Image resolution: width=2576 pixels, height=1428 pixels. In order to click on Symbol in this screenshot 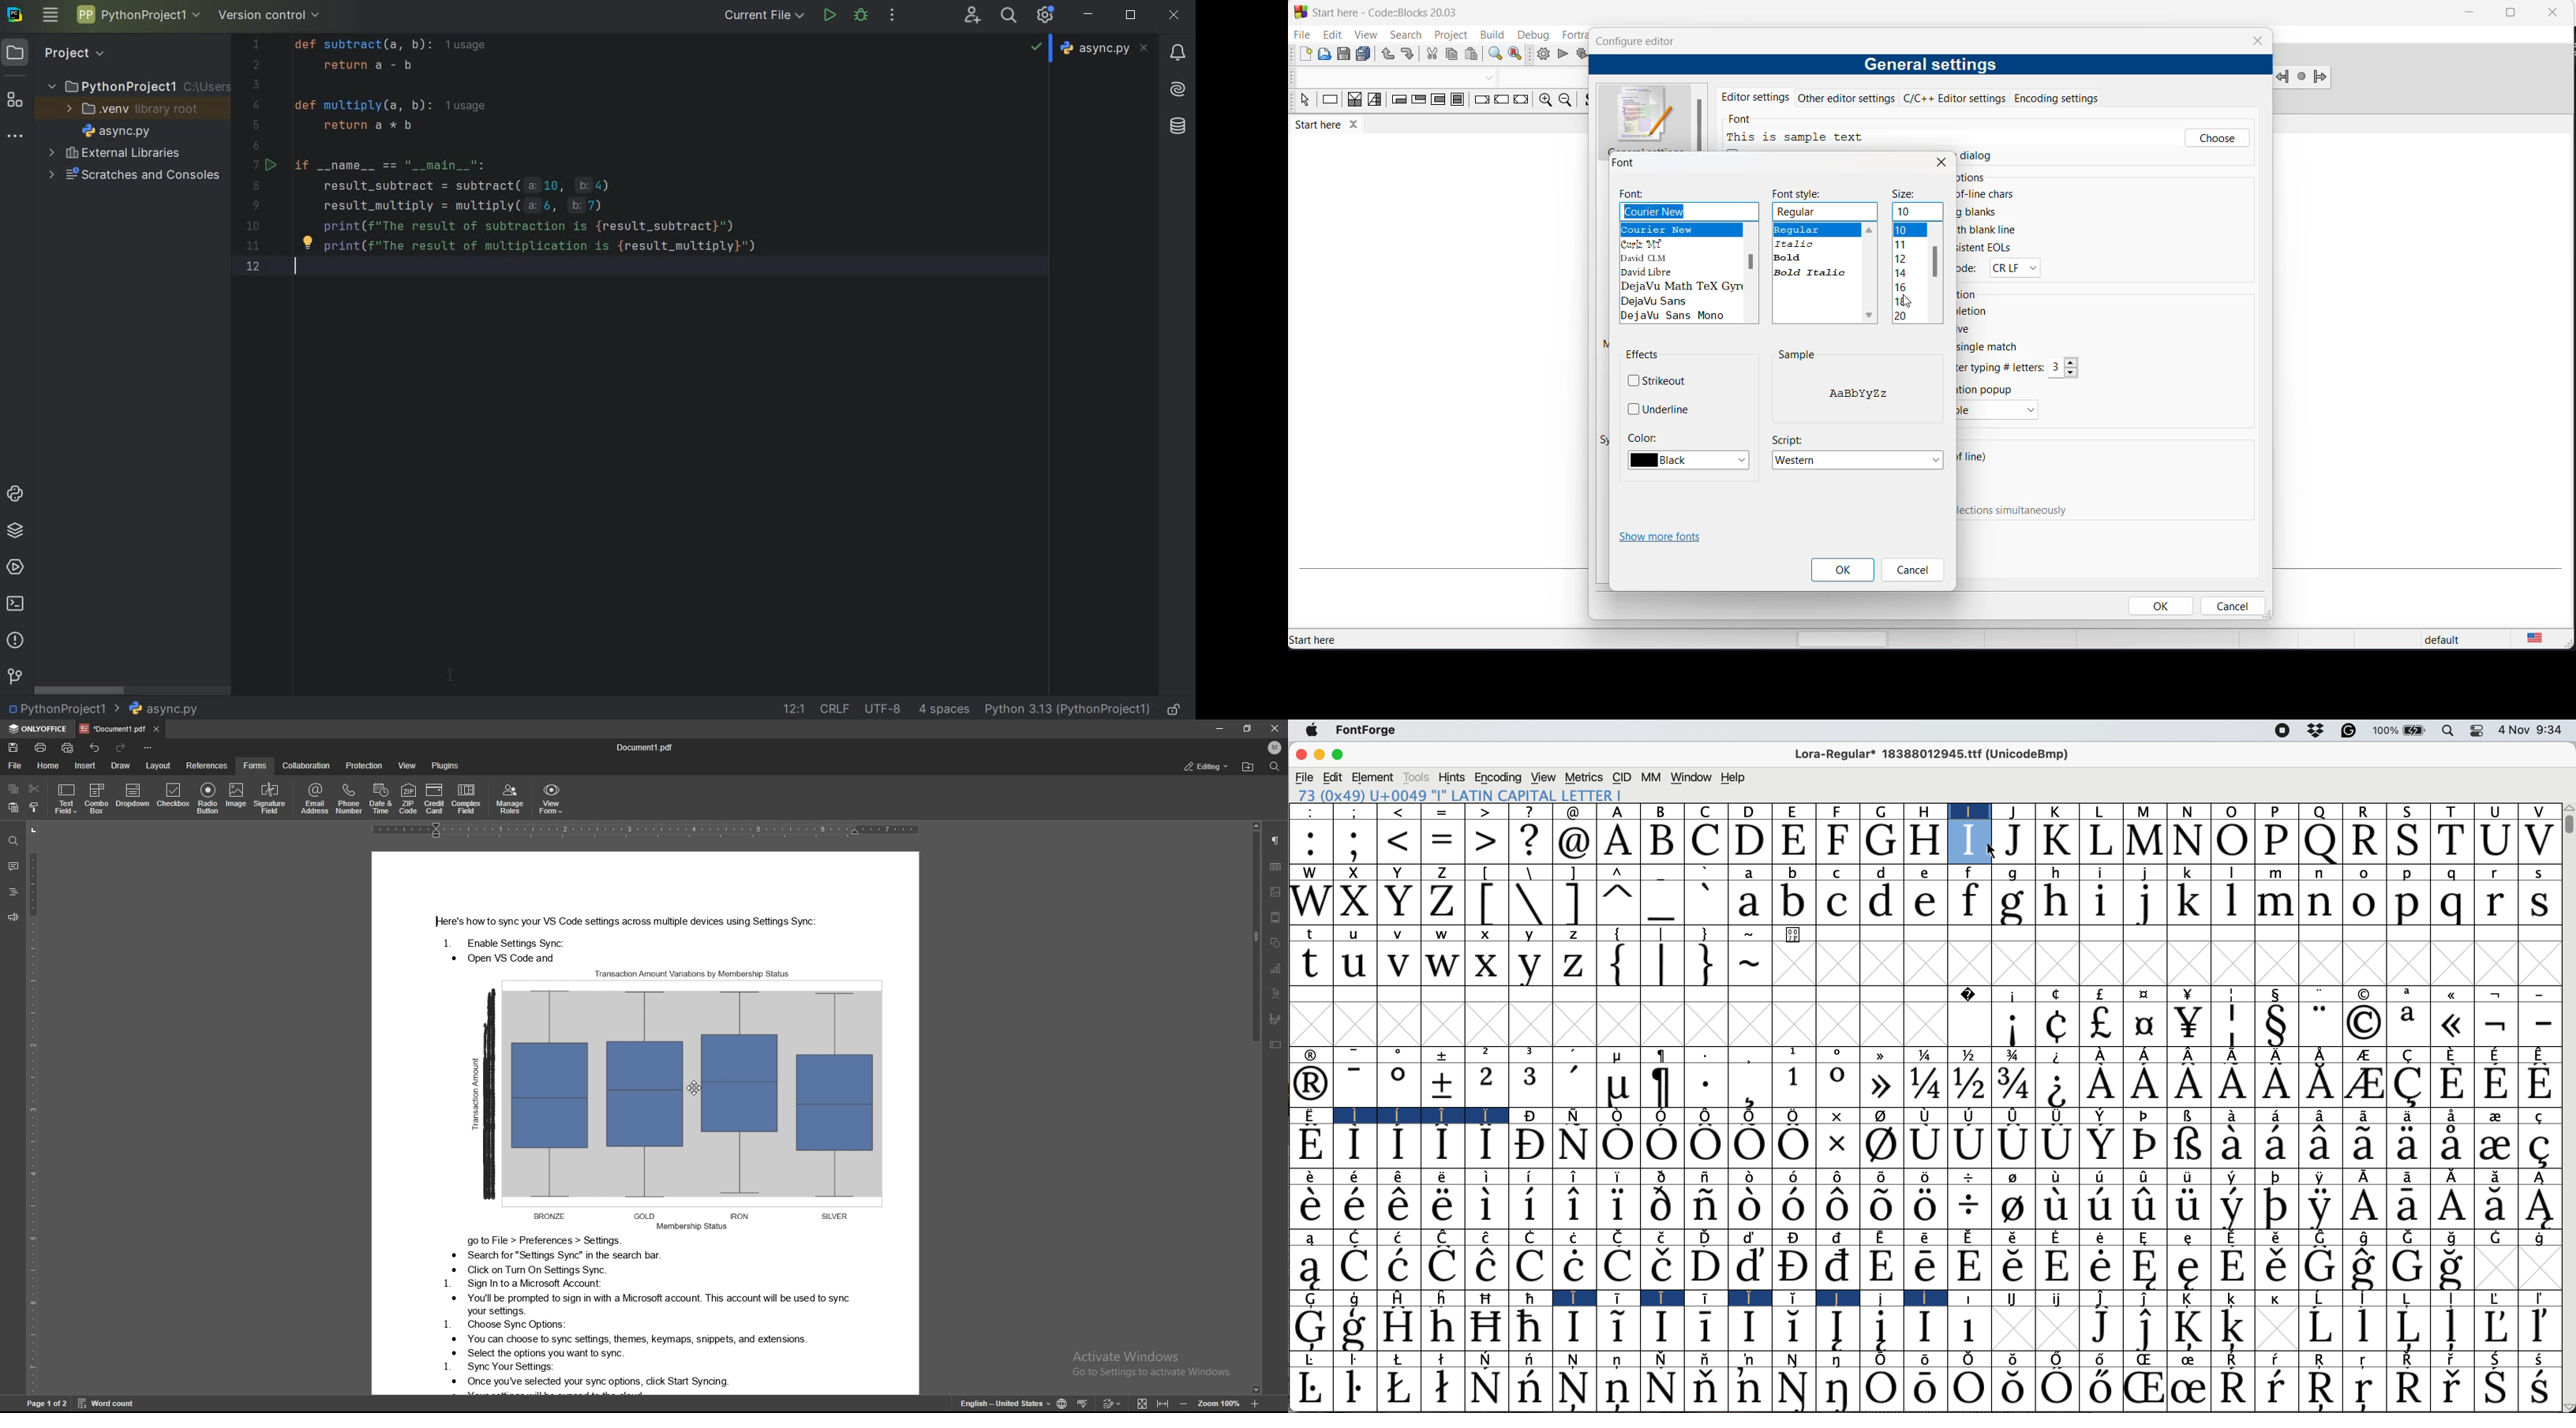, I will do `click(2410, 1085)`.